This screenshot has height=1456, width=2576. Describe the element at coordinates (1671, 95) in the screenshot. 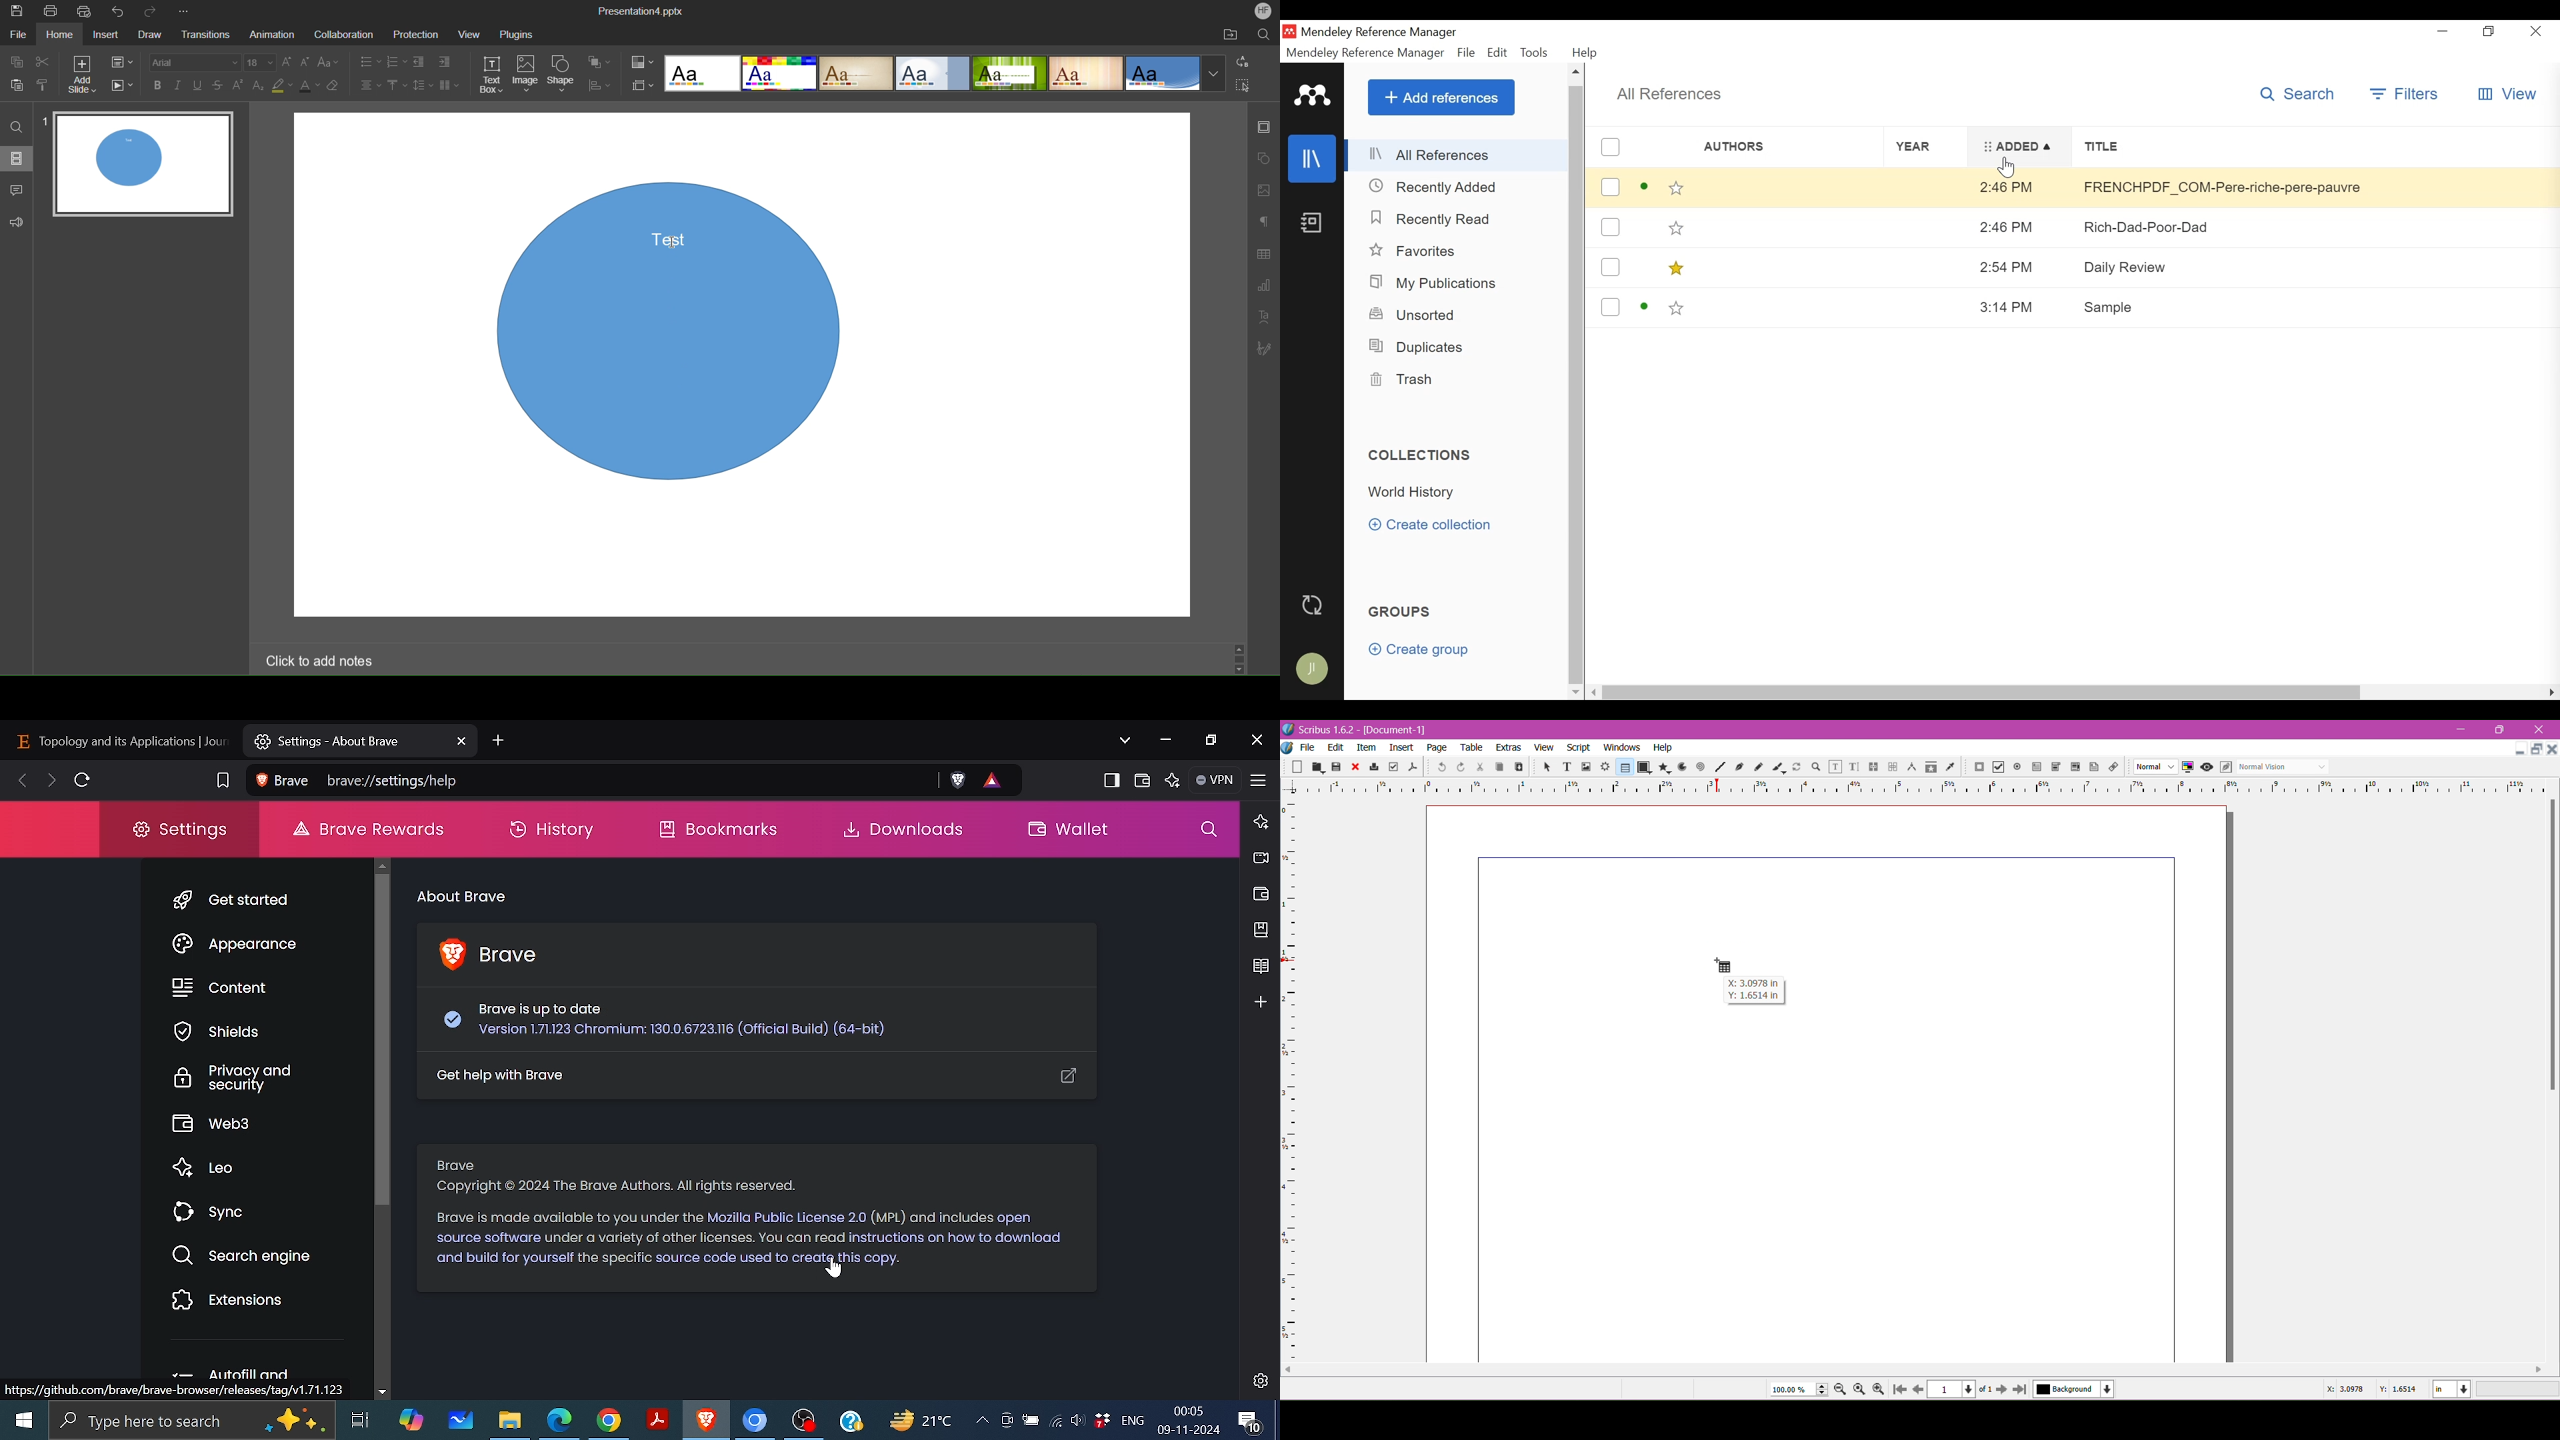

I see `All References` at that location.